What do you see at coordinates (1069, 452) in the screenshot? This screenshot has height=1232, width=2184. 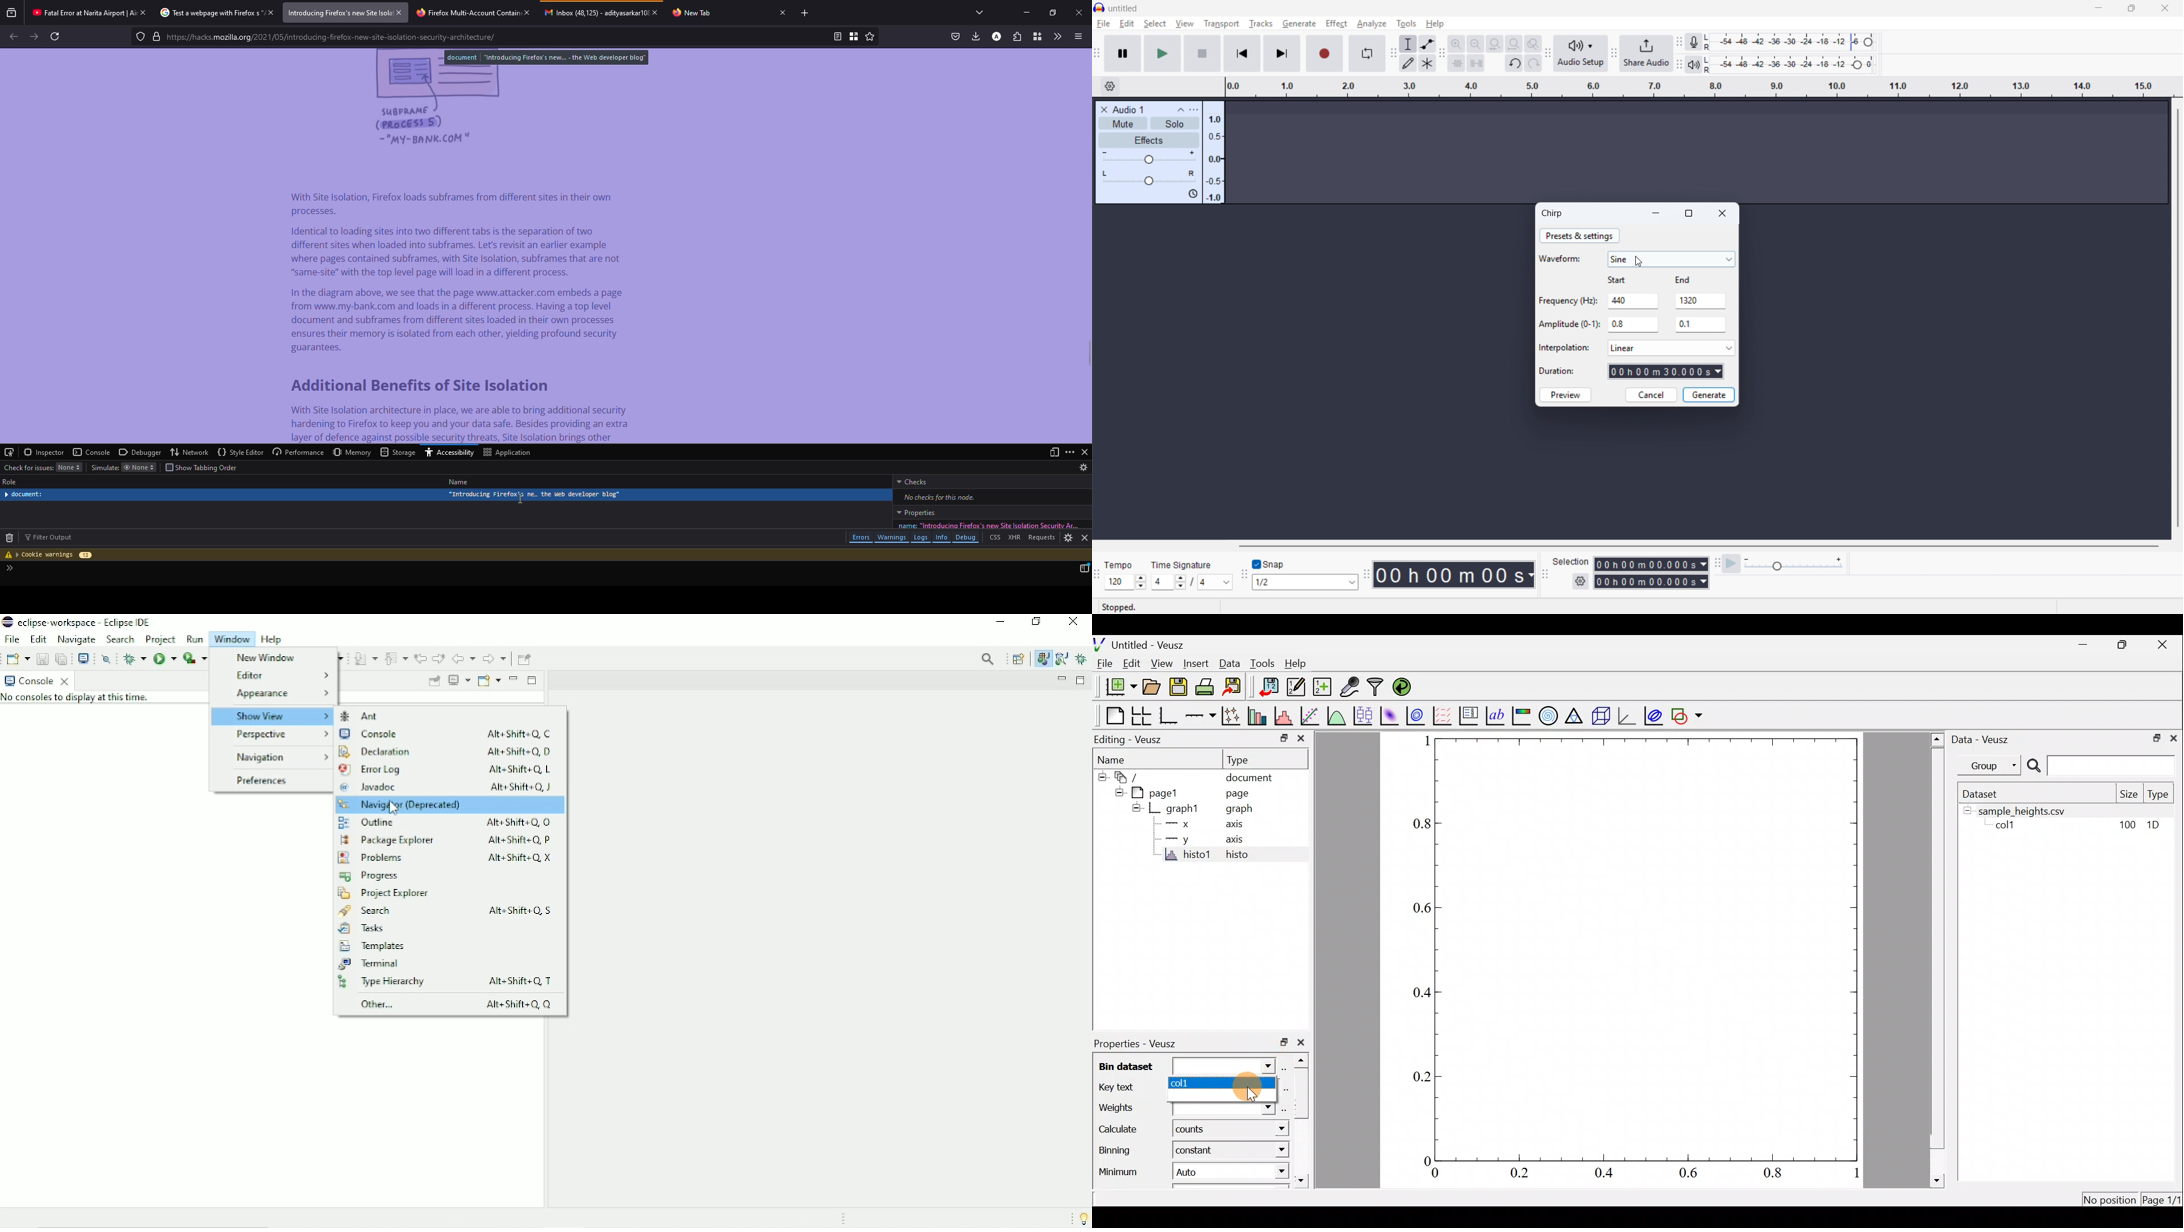 I see `more` at bounding box center [1069, 452].